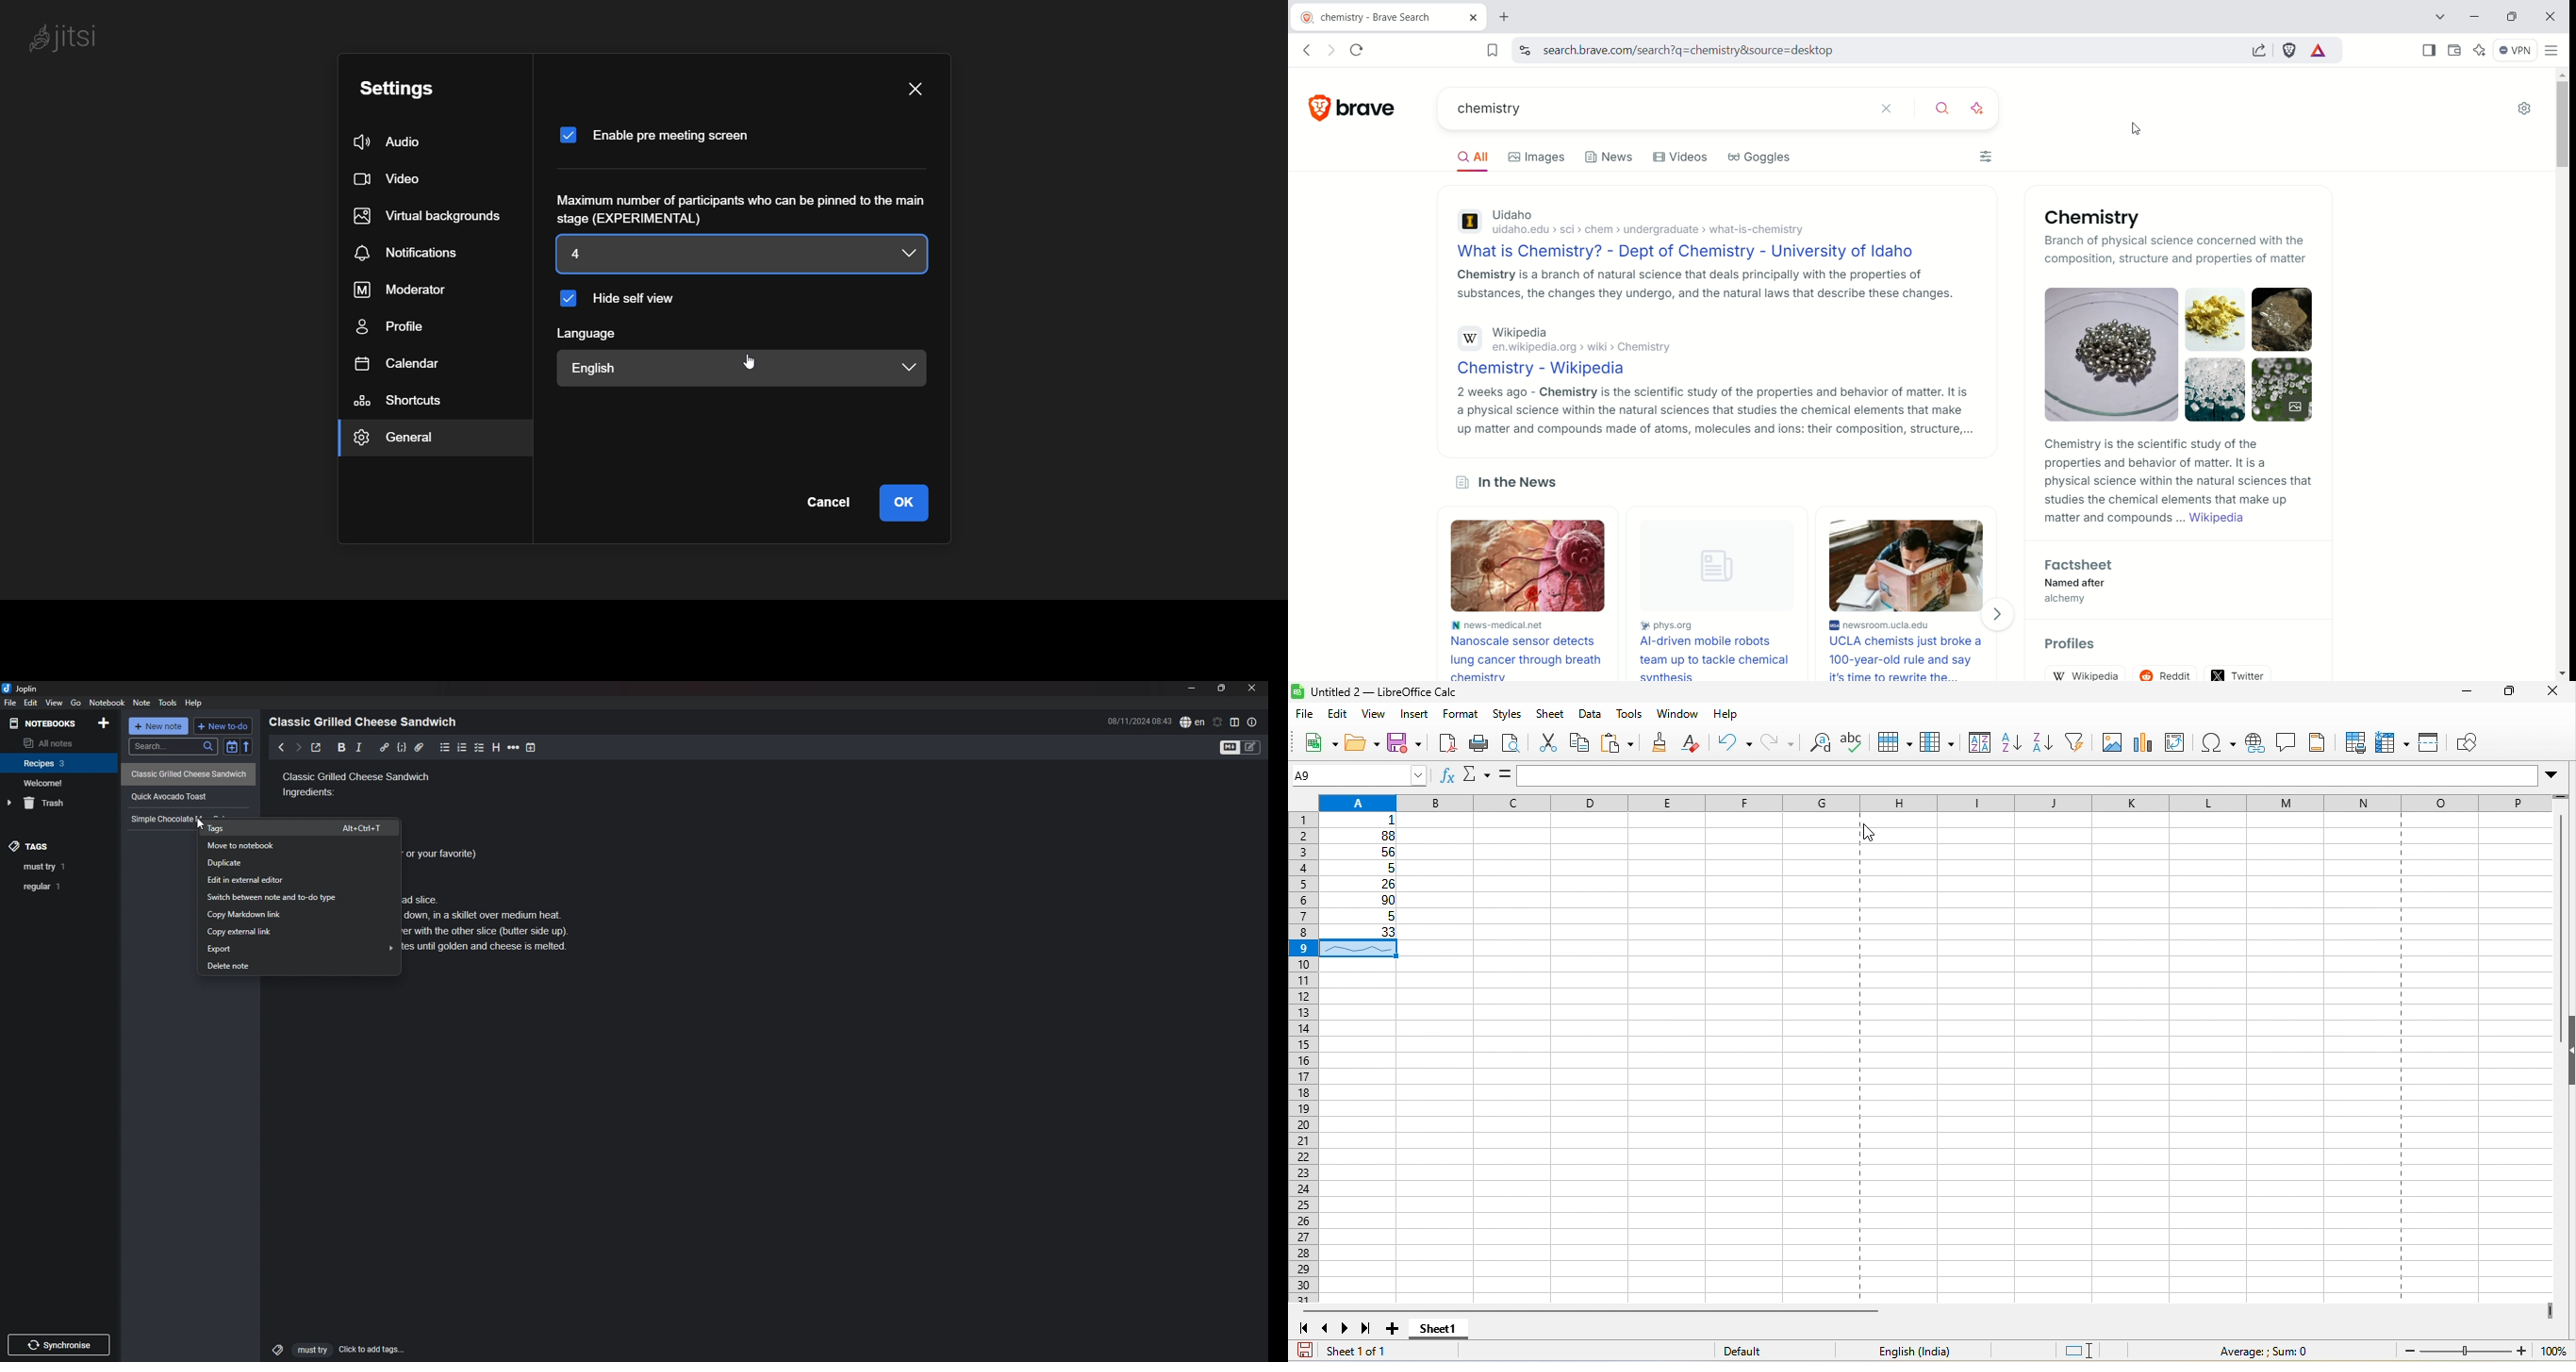 Image resolution: width=2576 pixels, height=1372 pixels. What do you see at coordinates (1908, 564) in the screenshot?
I see `image of a person reading a book` at bounding box center [1908, 564].